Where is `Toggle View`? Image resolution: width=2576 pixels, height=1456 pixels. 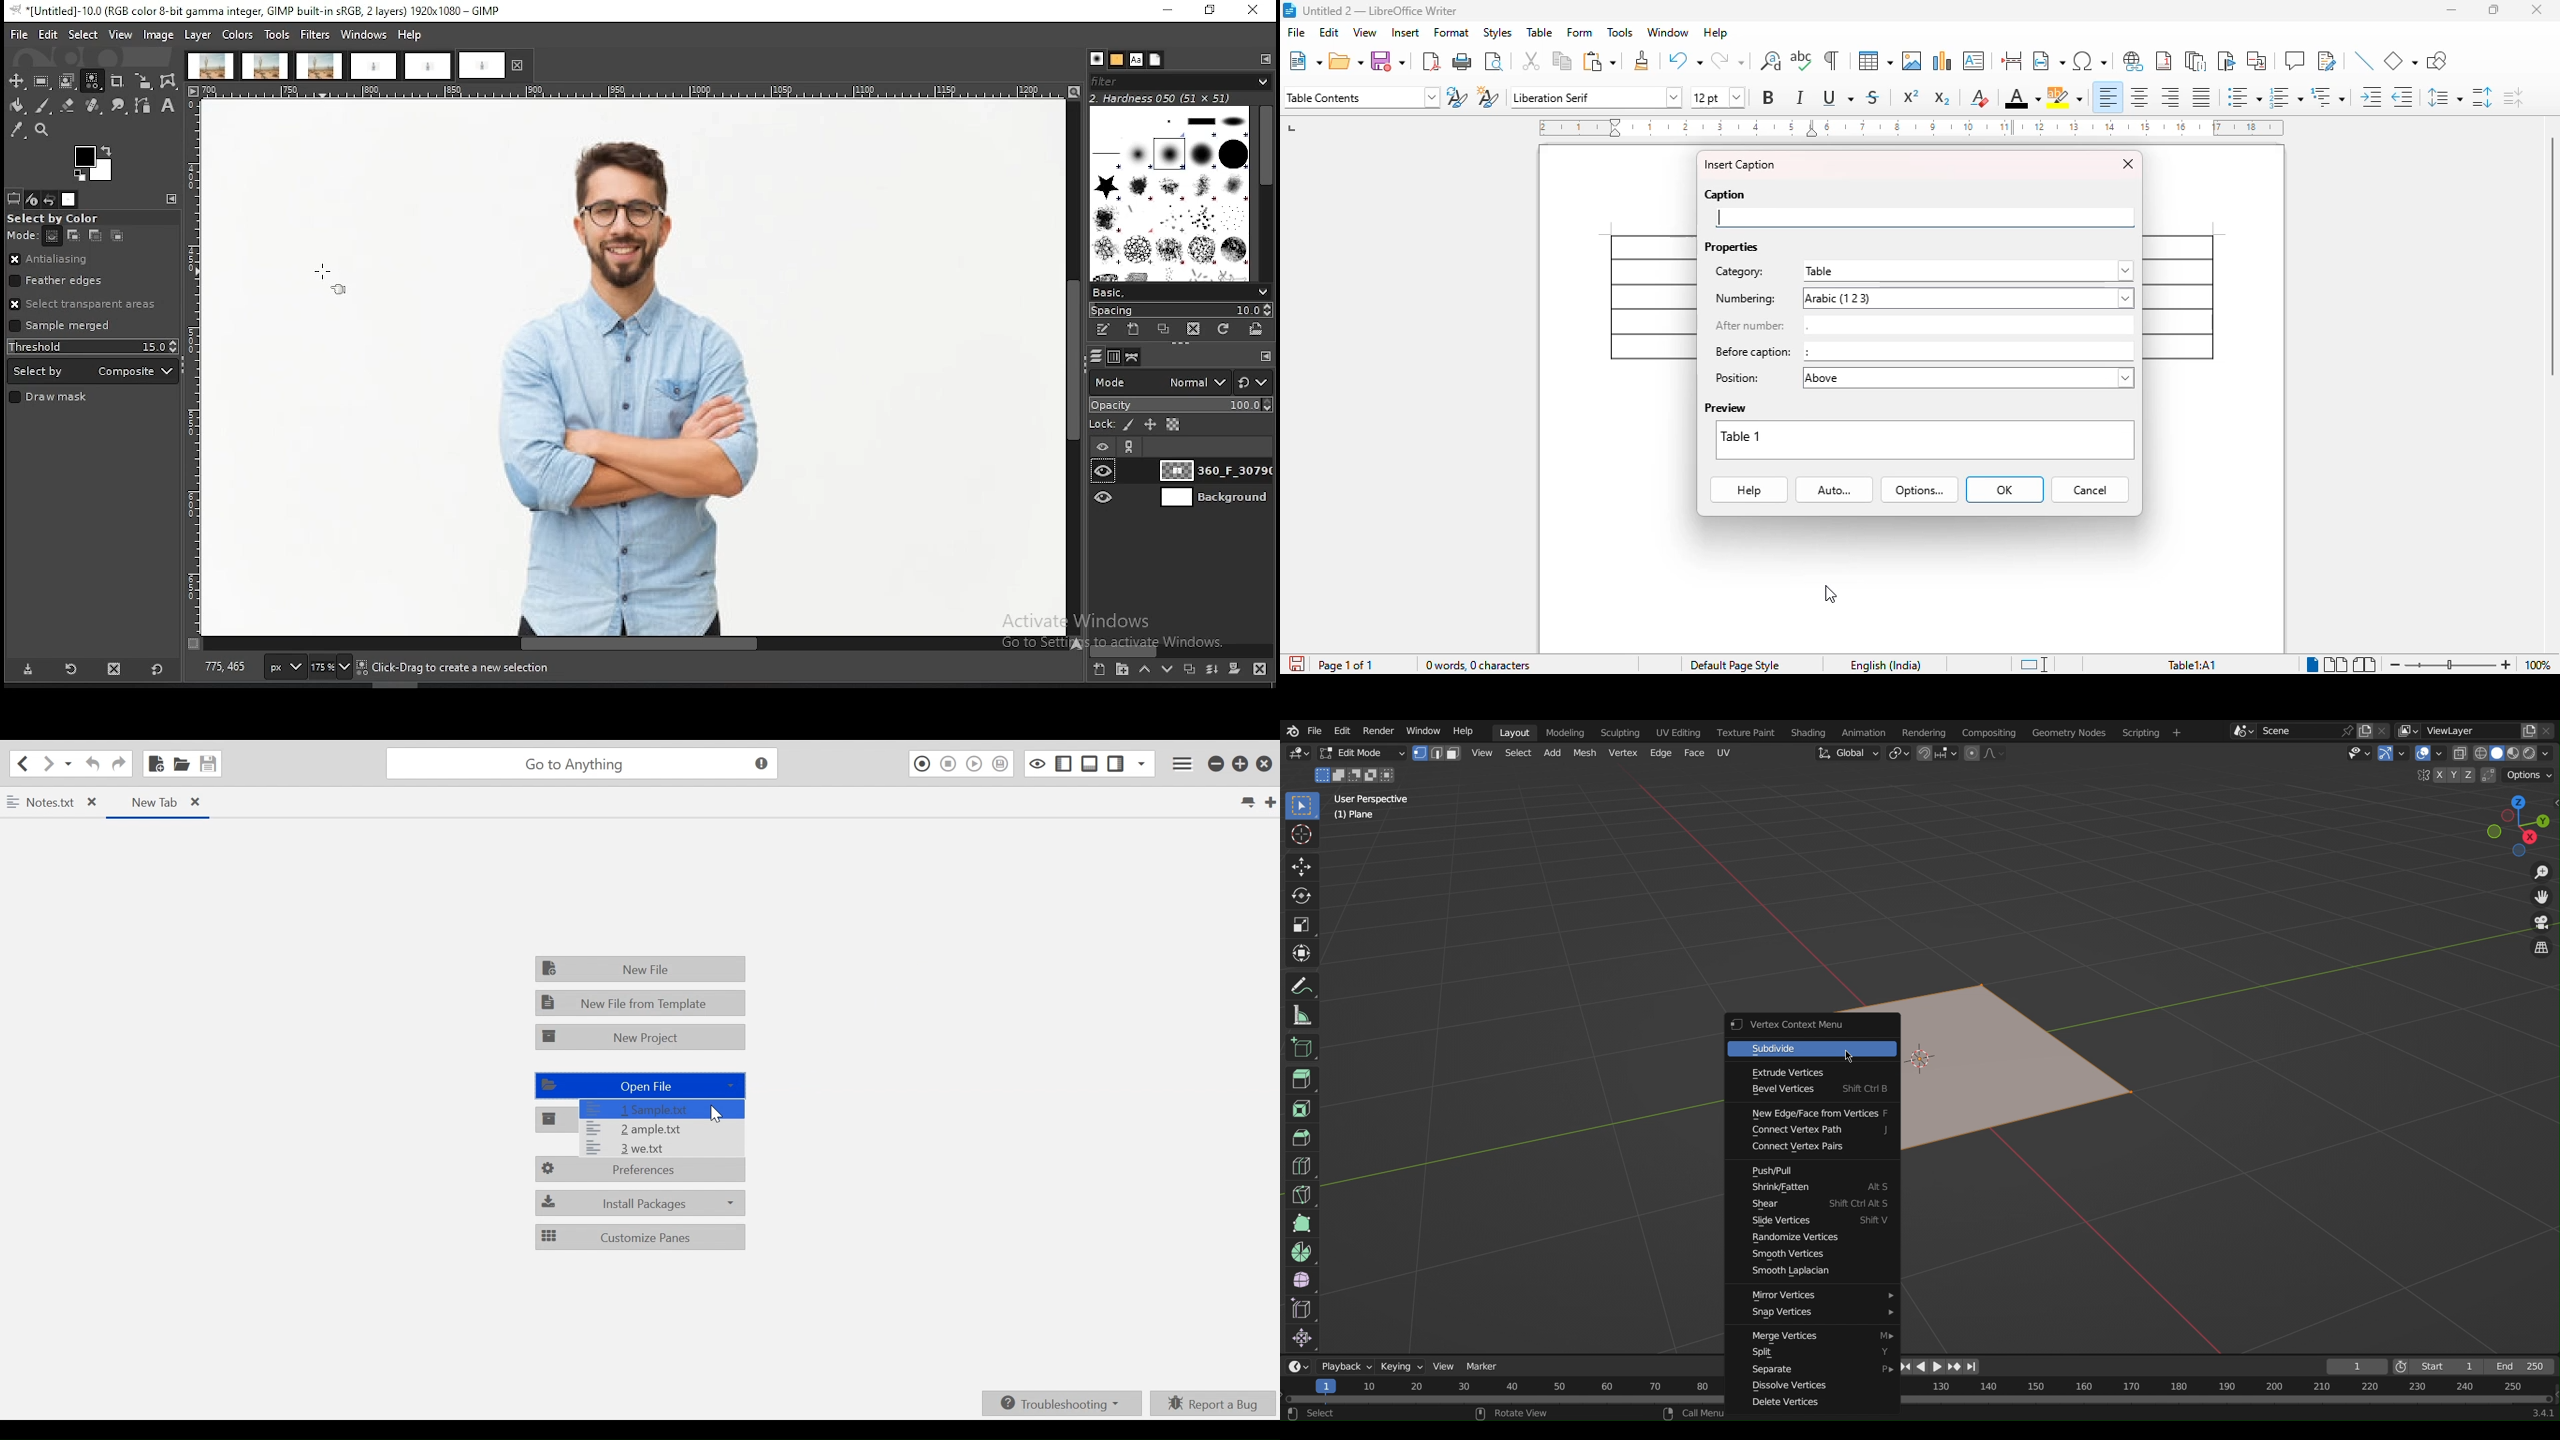 Toggle View is located at coordinates (2541, 950).